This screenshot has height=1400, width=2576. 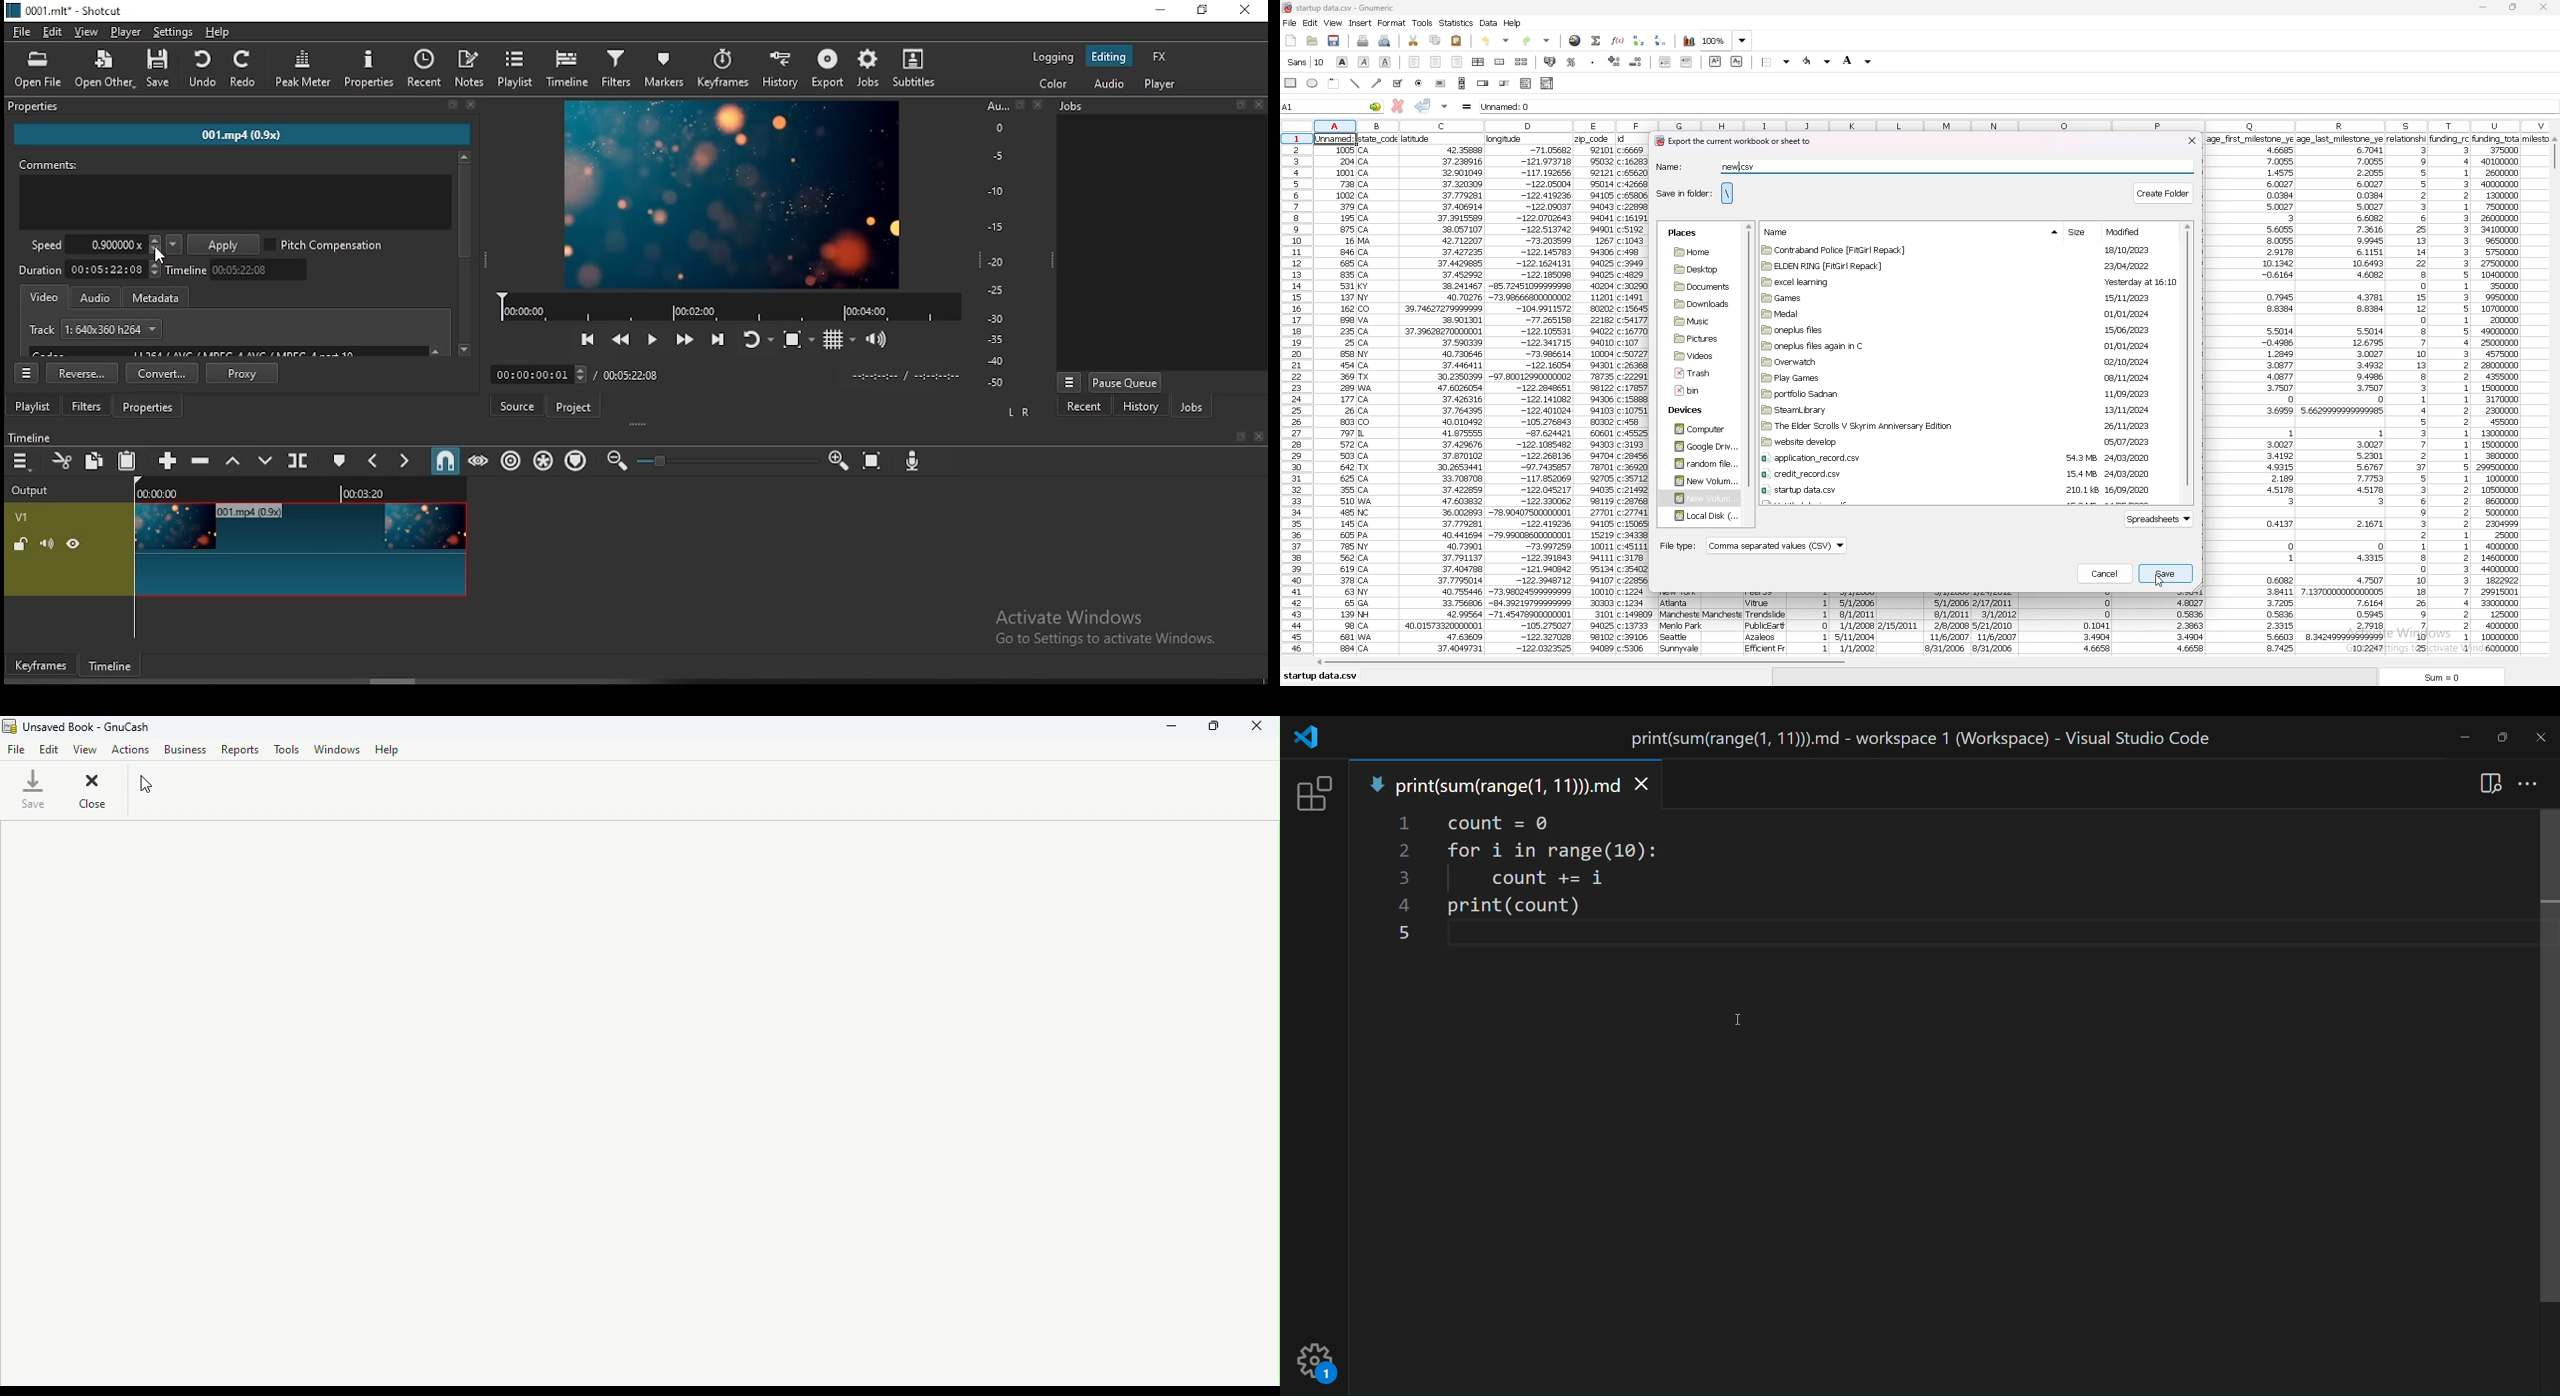 What do you see at coordinates (1966, 251) in the screenshot?
I see `folder` at bounding box center [1966, 251].